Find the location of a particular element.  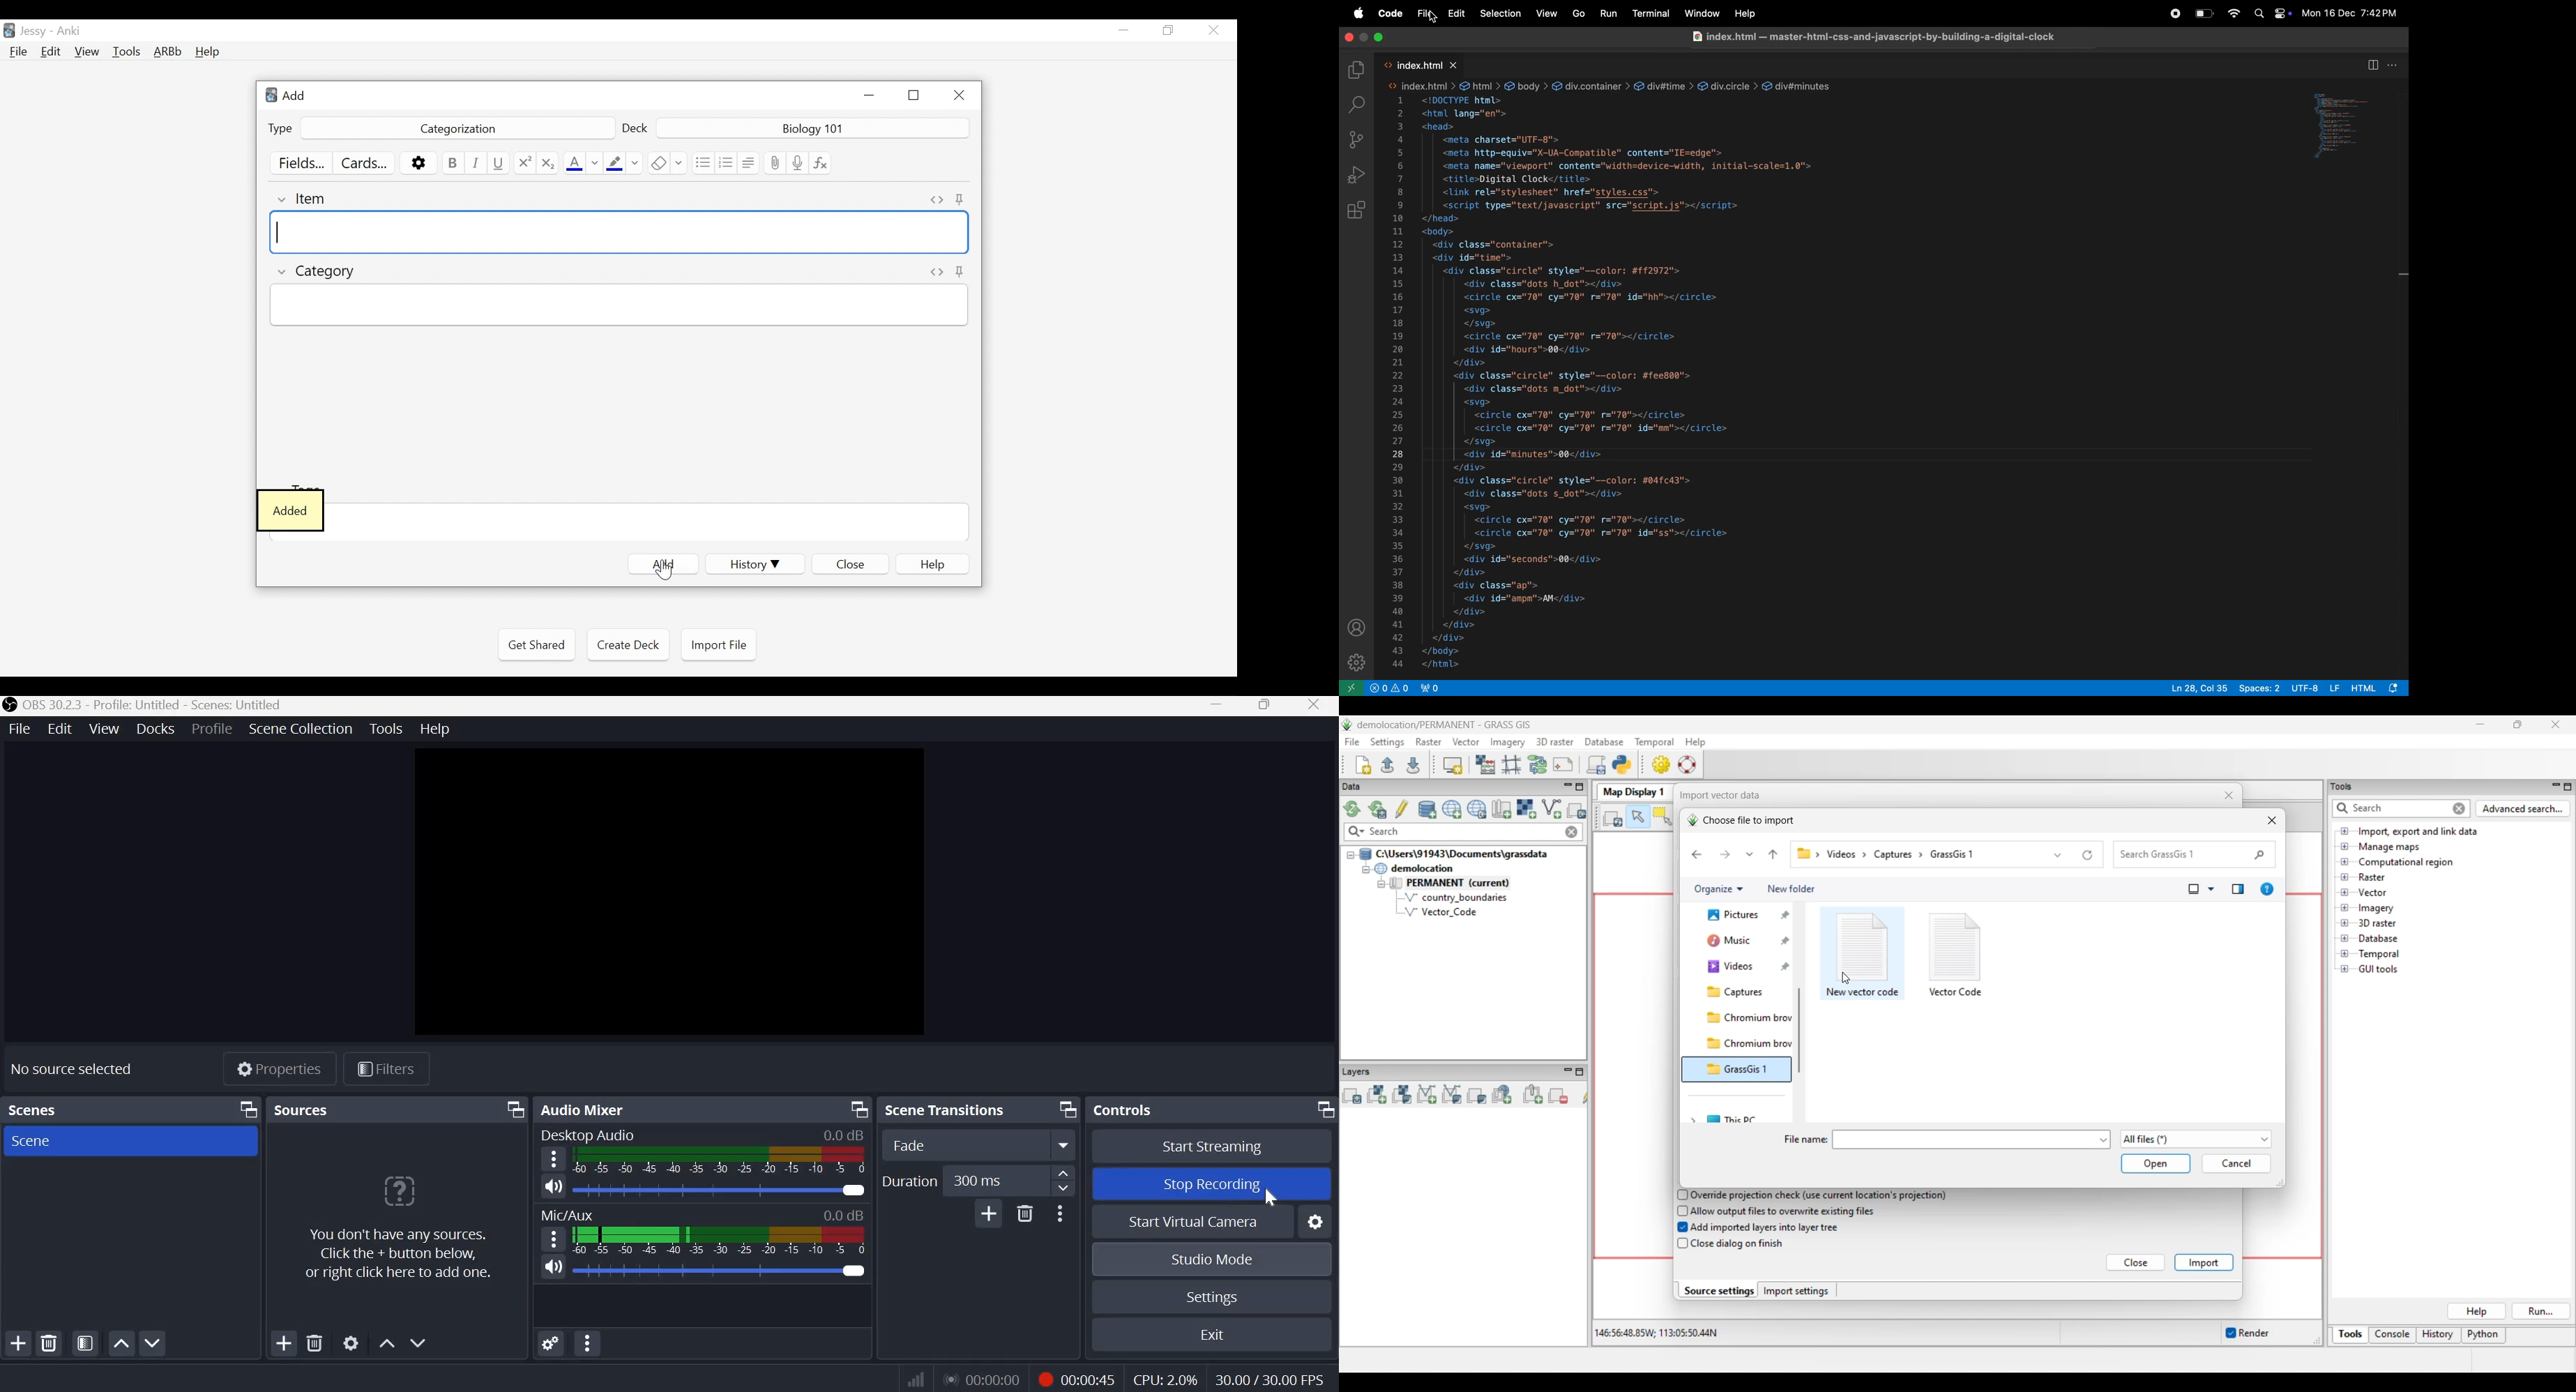

Open source properties is located at coordinates (350, 1342).